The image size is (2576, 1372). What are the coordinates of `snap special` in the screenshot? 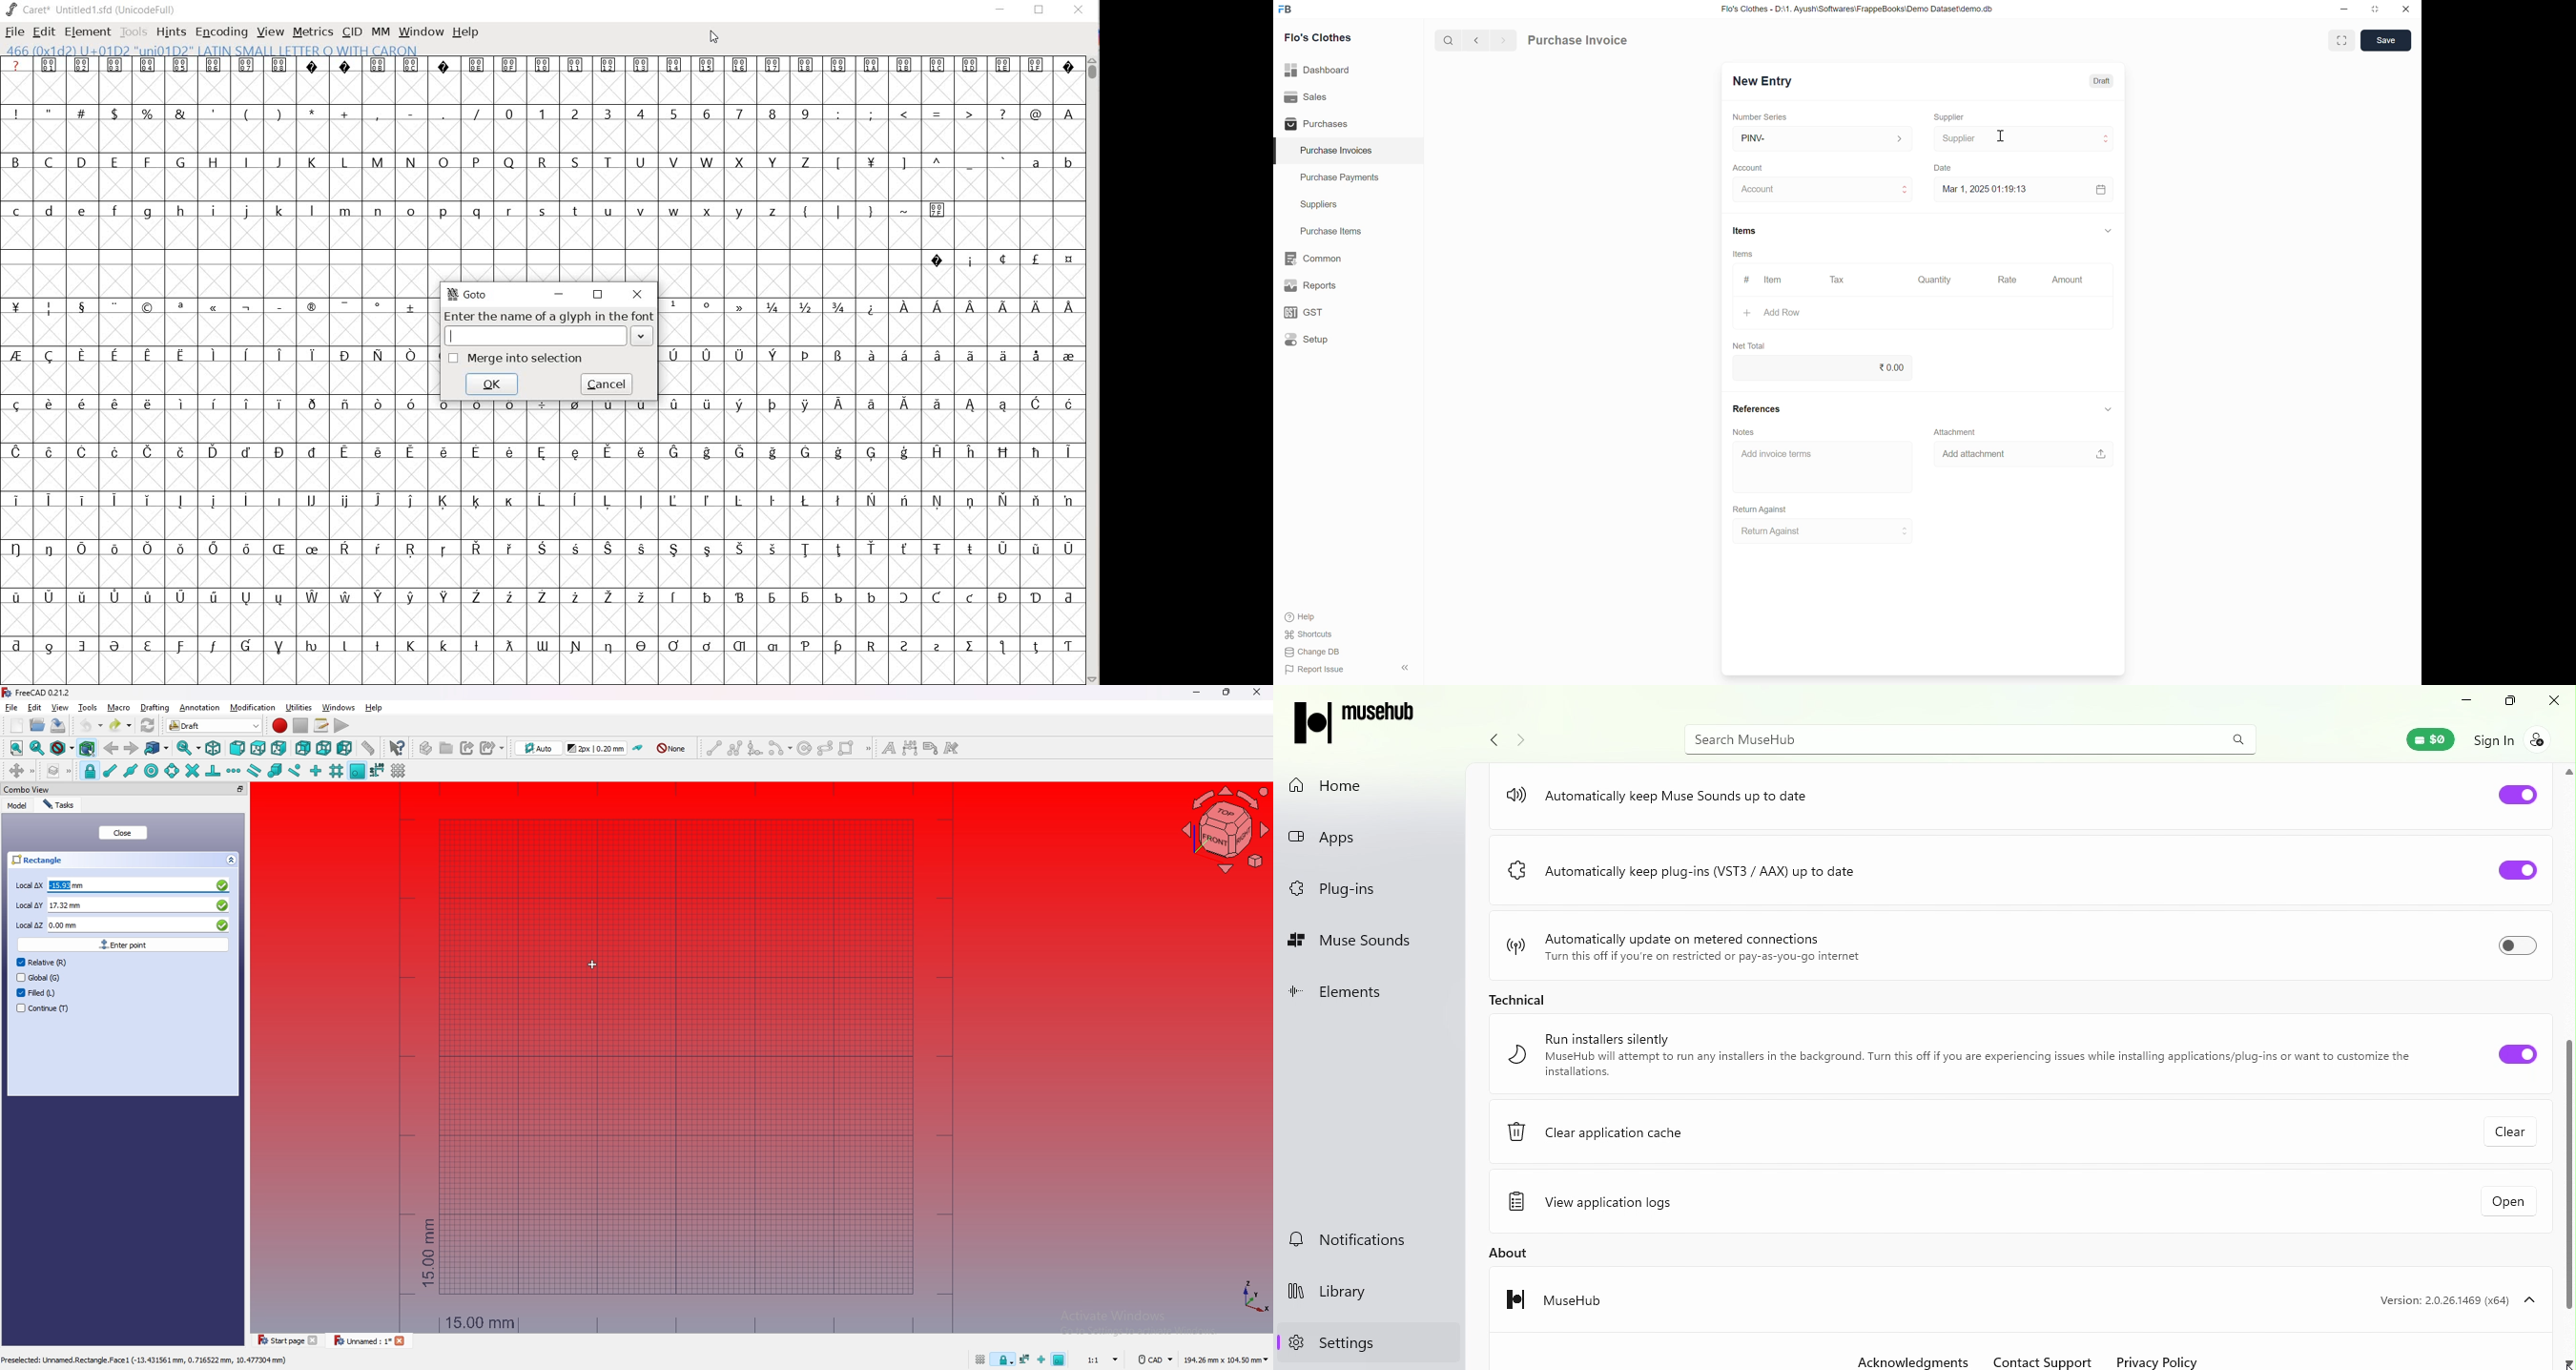 It's located at (274, 771).